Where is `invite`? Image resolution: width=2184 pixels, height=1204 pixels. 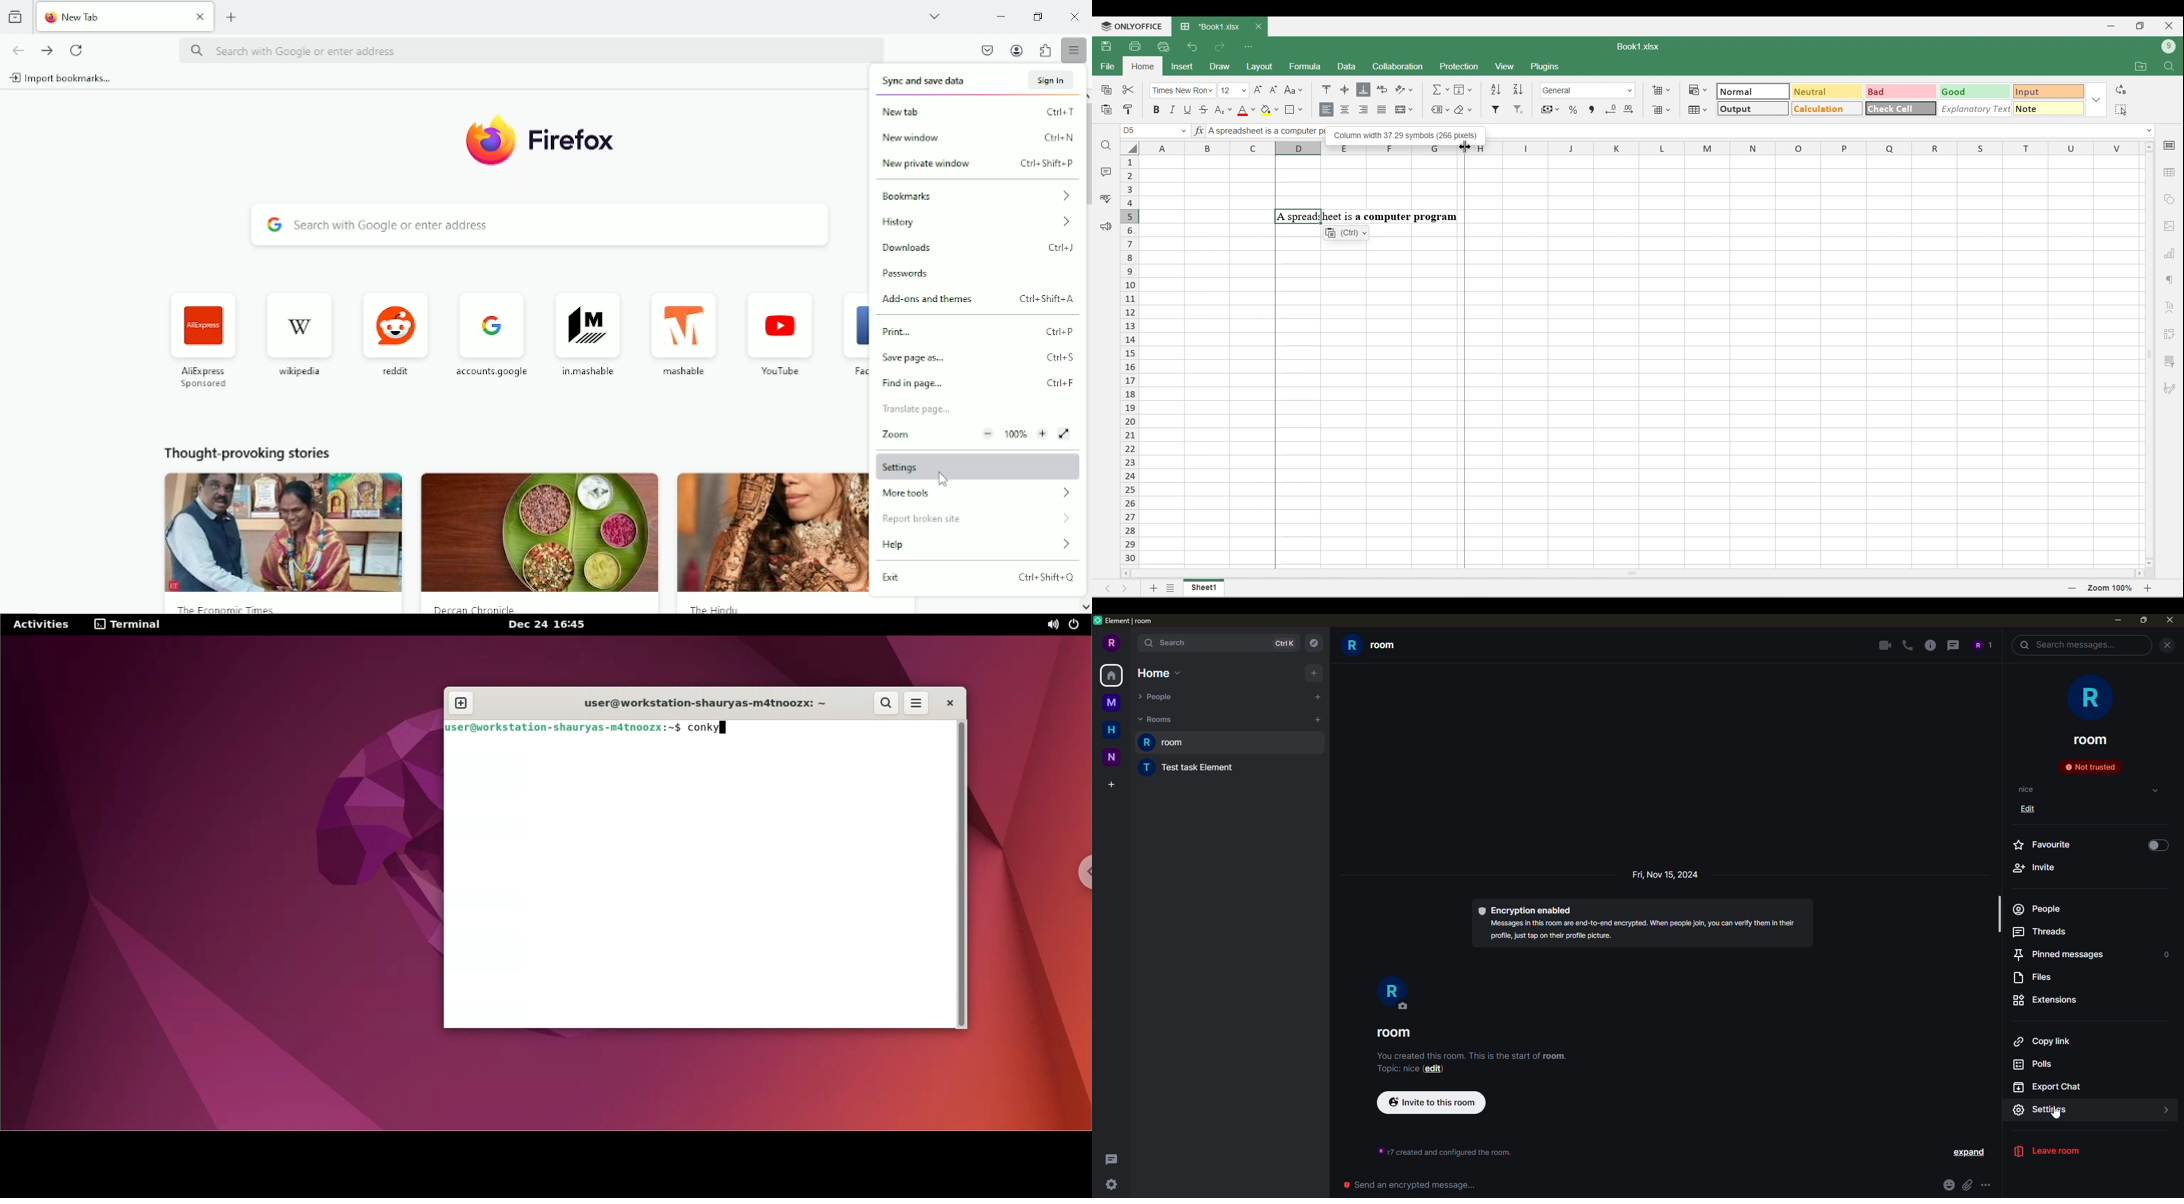
invite is located at coordinates (2034, 868).